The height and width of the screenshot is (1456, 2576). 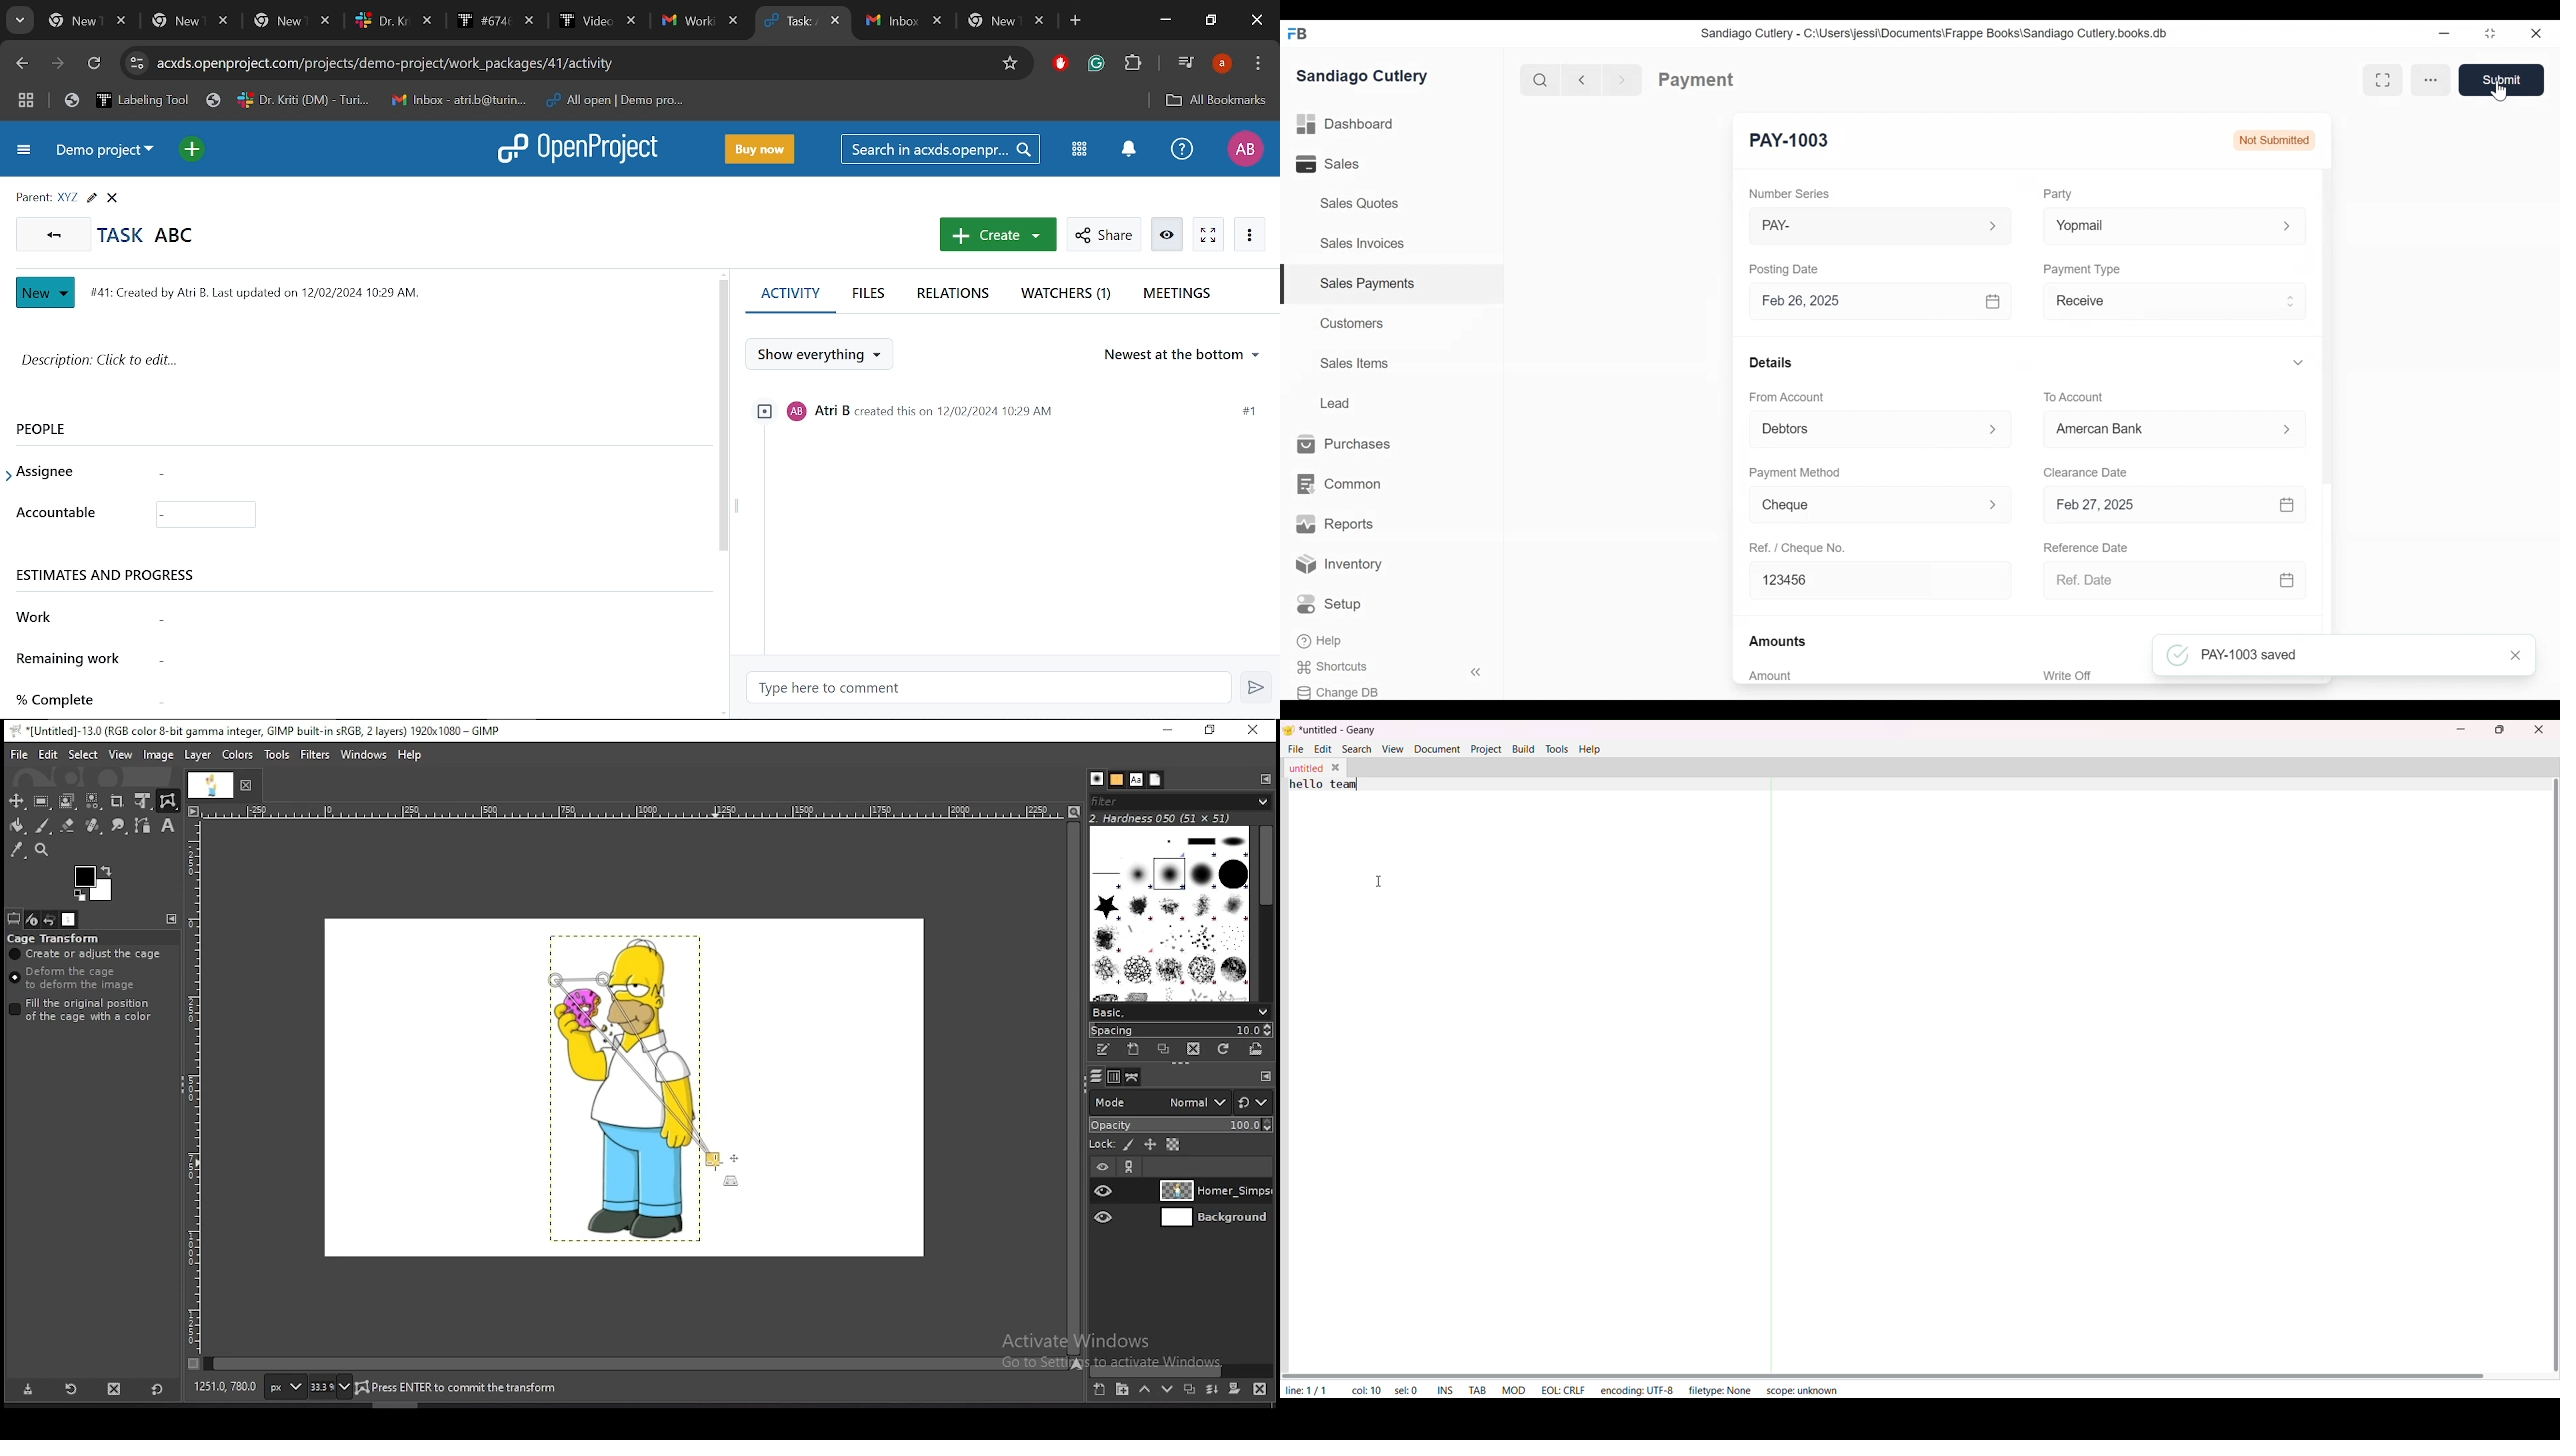 I want to click on Inventory, so click(x=1340, y=565).